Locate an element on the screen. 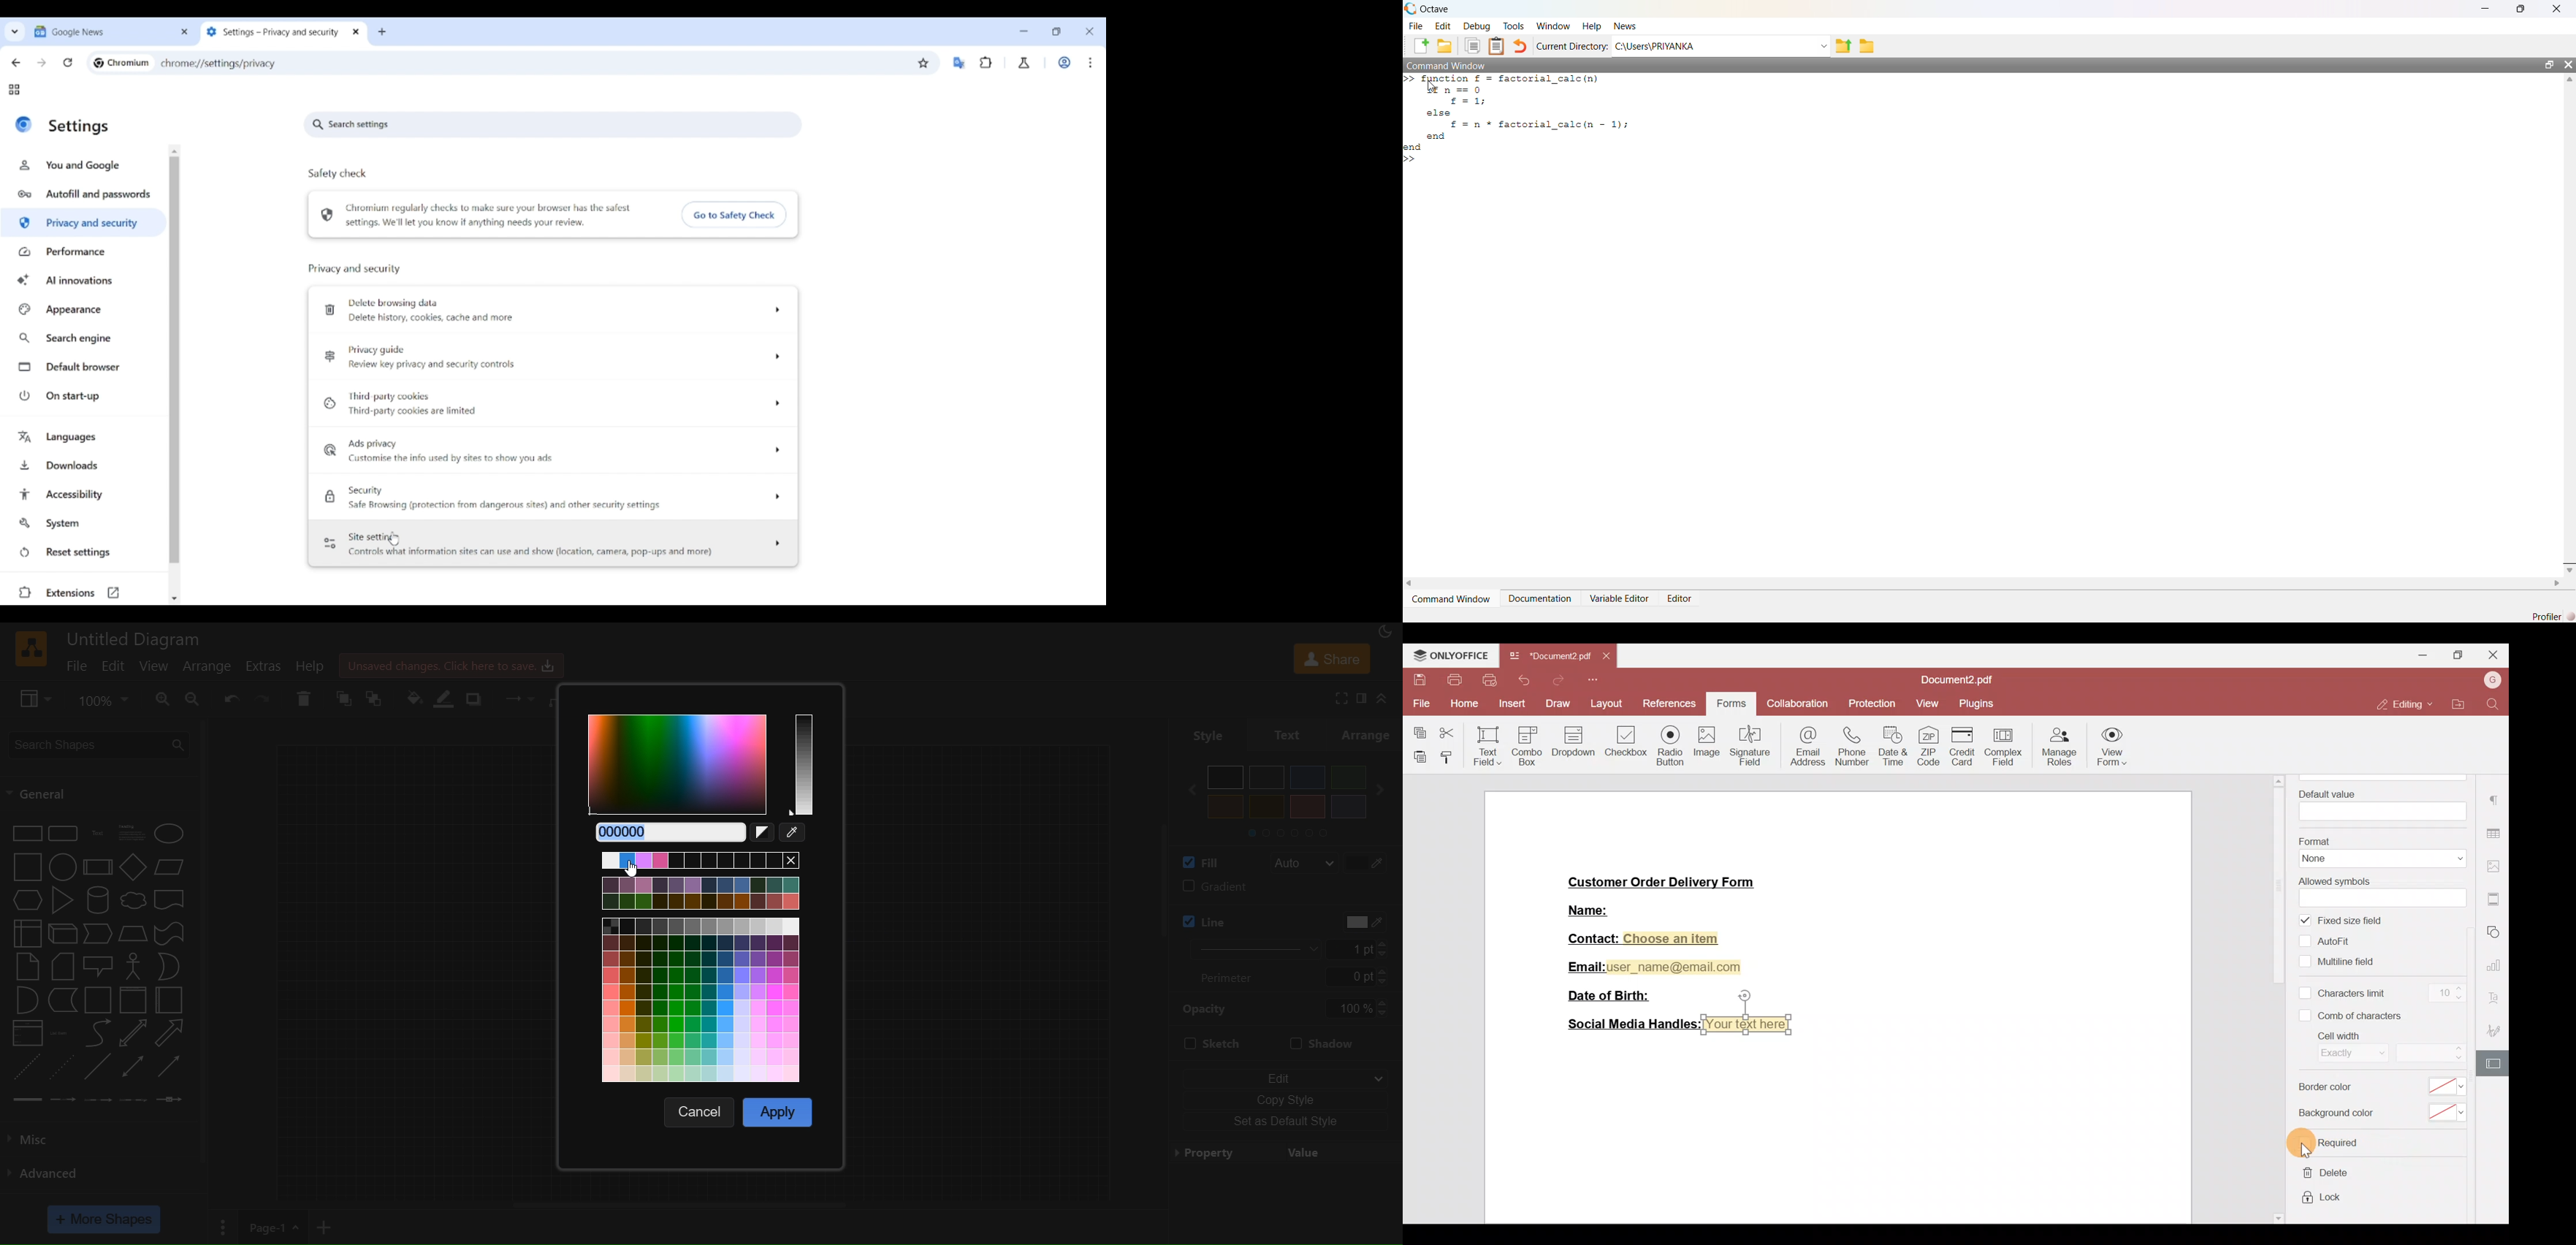  list is located at coordinates (26, 1035).